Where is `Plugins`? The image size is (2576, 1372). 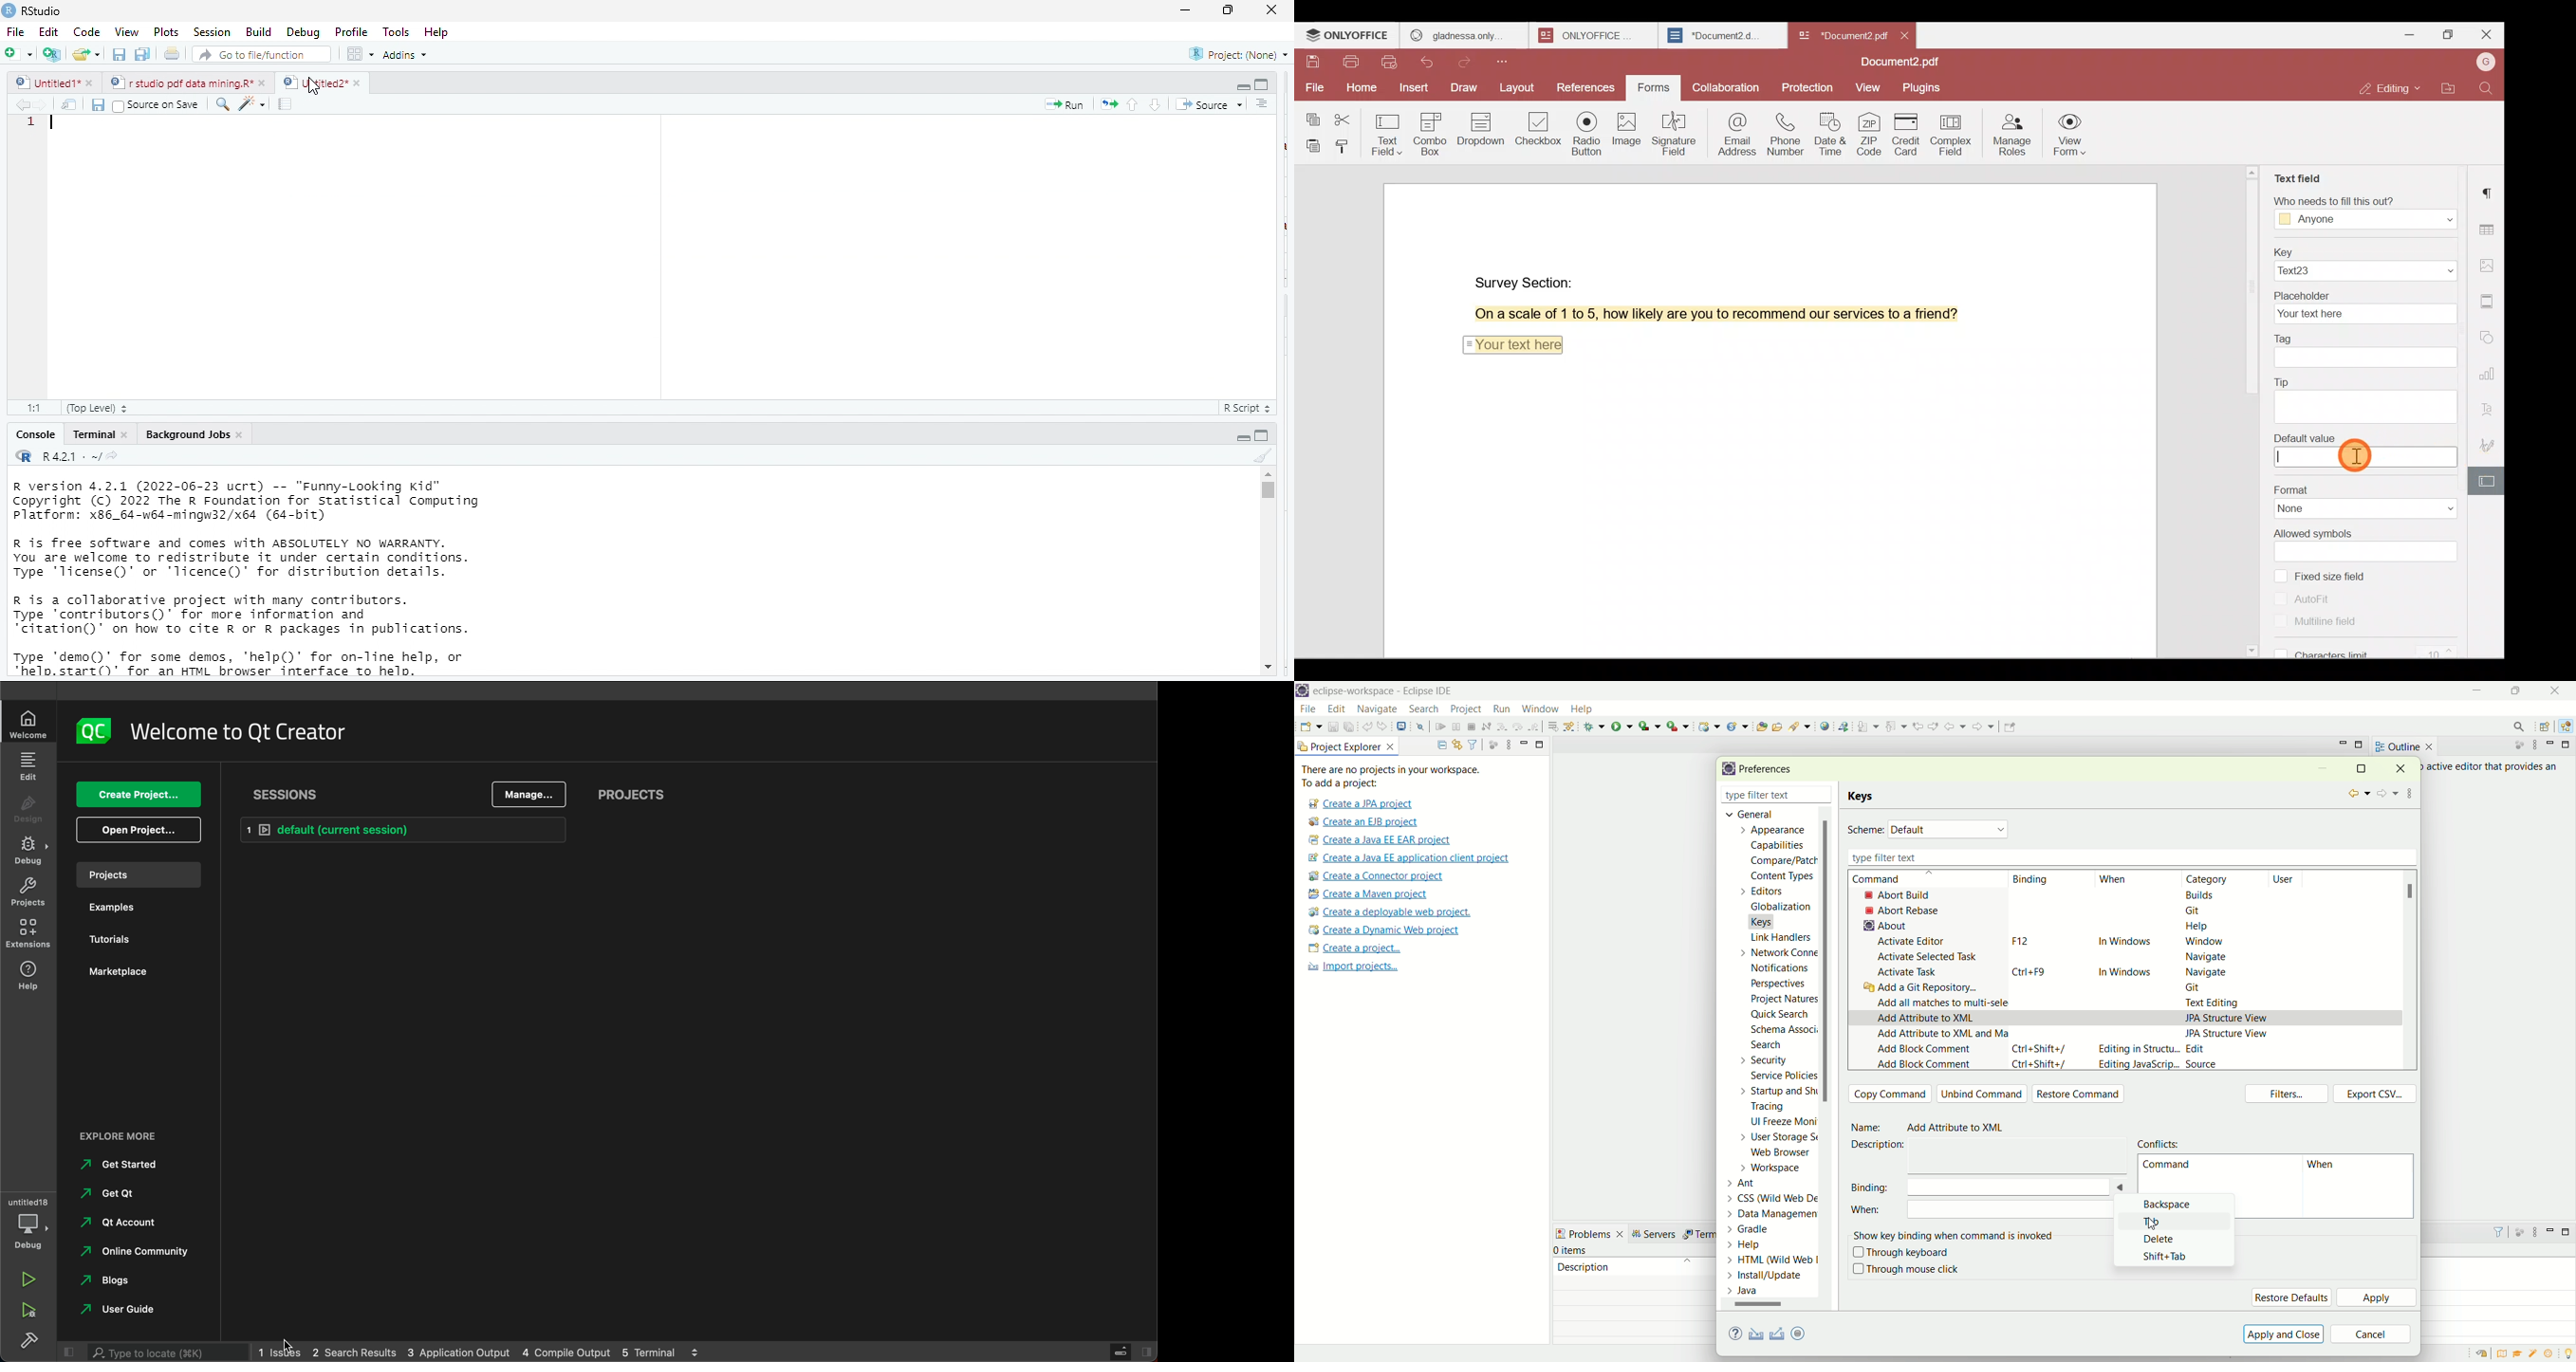 Plugins is located at coordinates (1924, 86).